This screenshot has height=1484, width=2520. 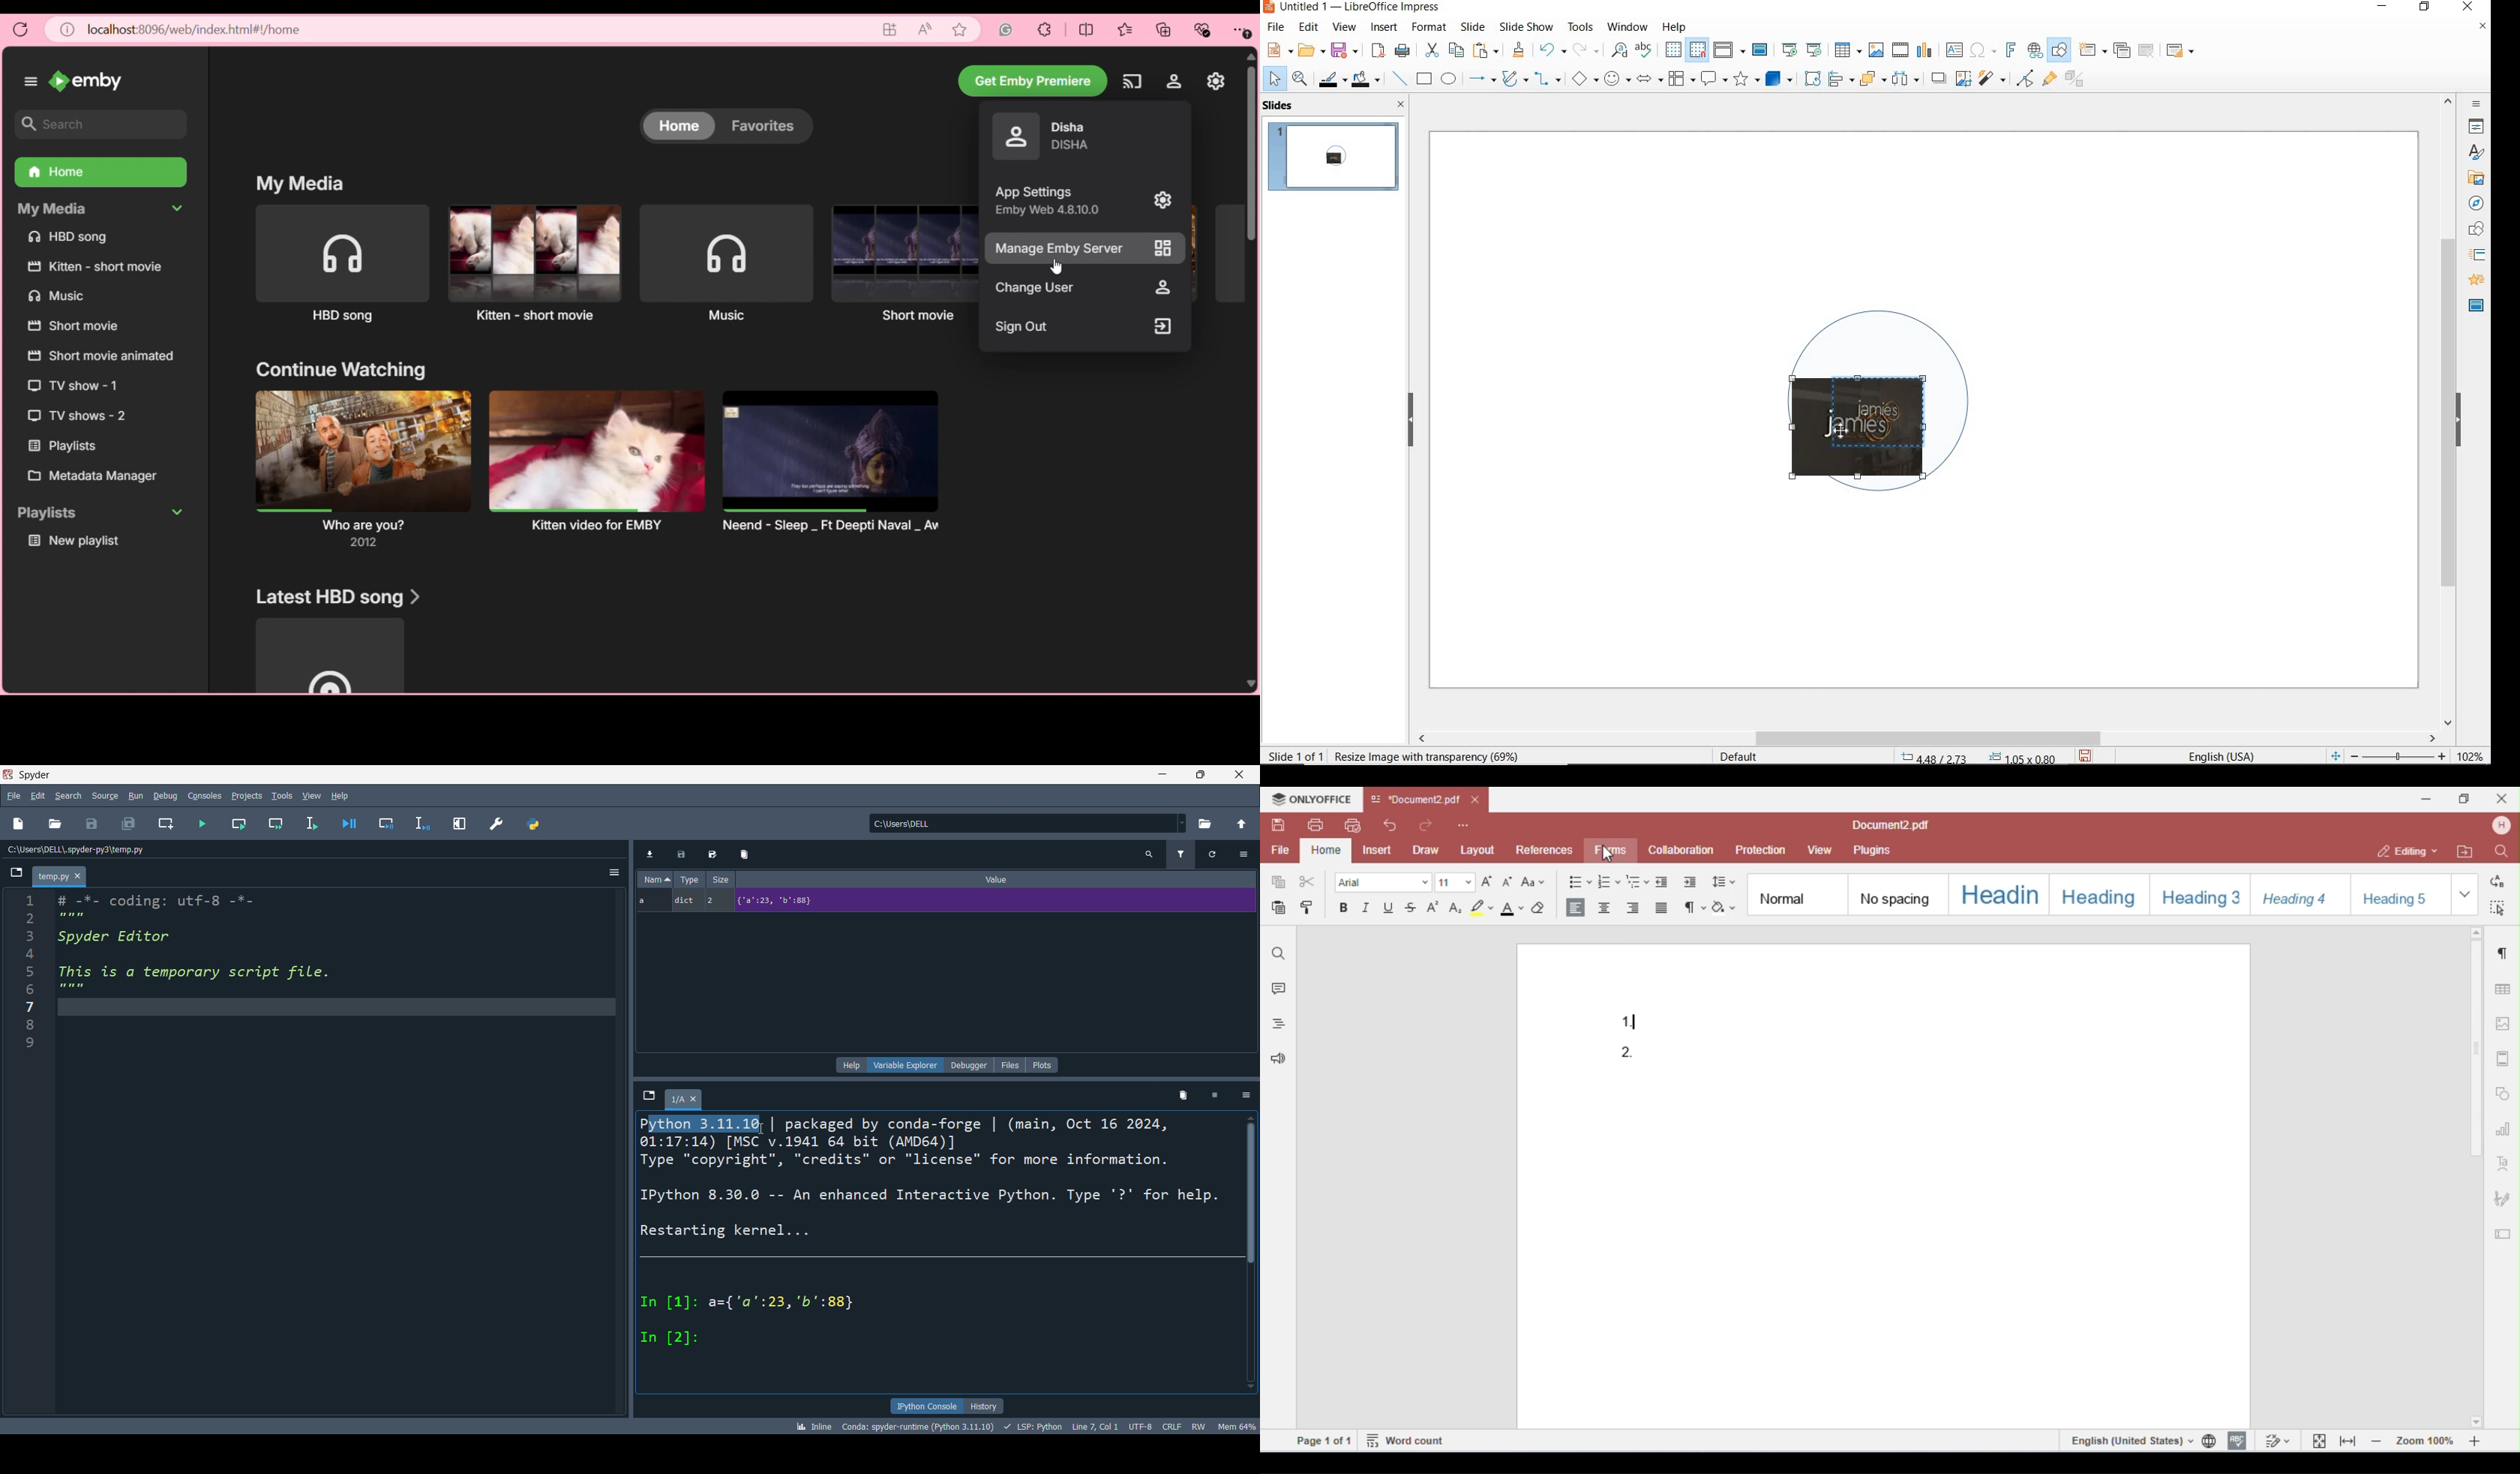 What do you see at coordinates (83, 849) in the screenshot?
I see `c:\users\dell\.spyder-py3\temp.py` at bounding box center [83, 849].